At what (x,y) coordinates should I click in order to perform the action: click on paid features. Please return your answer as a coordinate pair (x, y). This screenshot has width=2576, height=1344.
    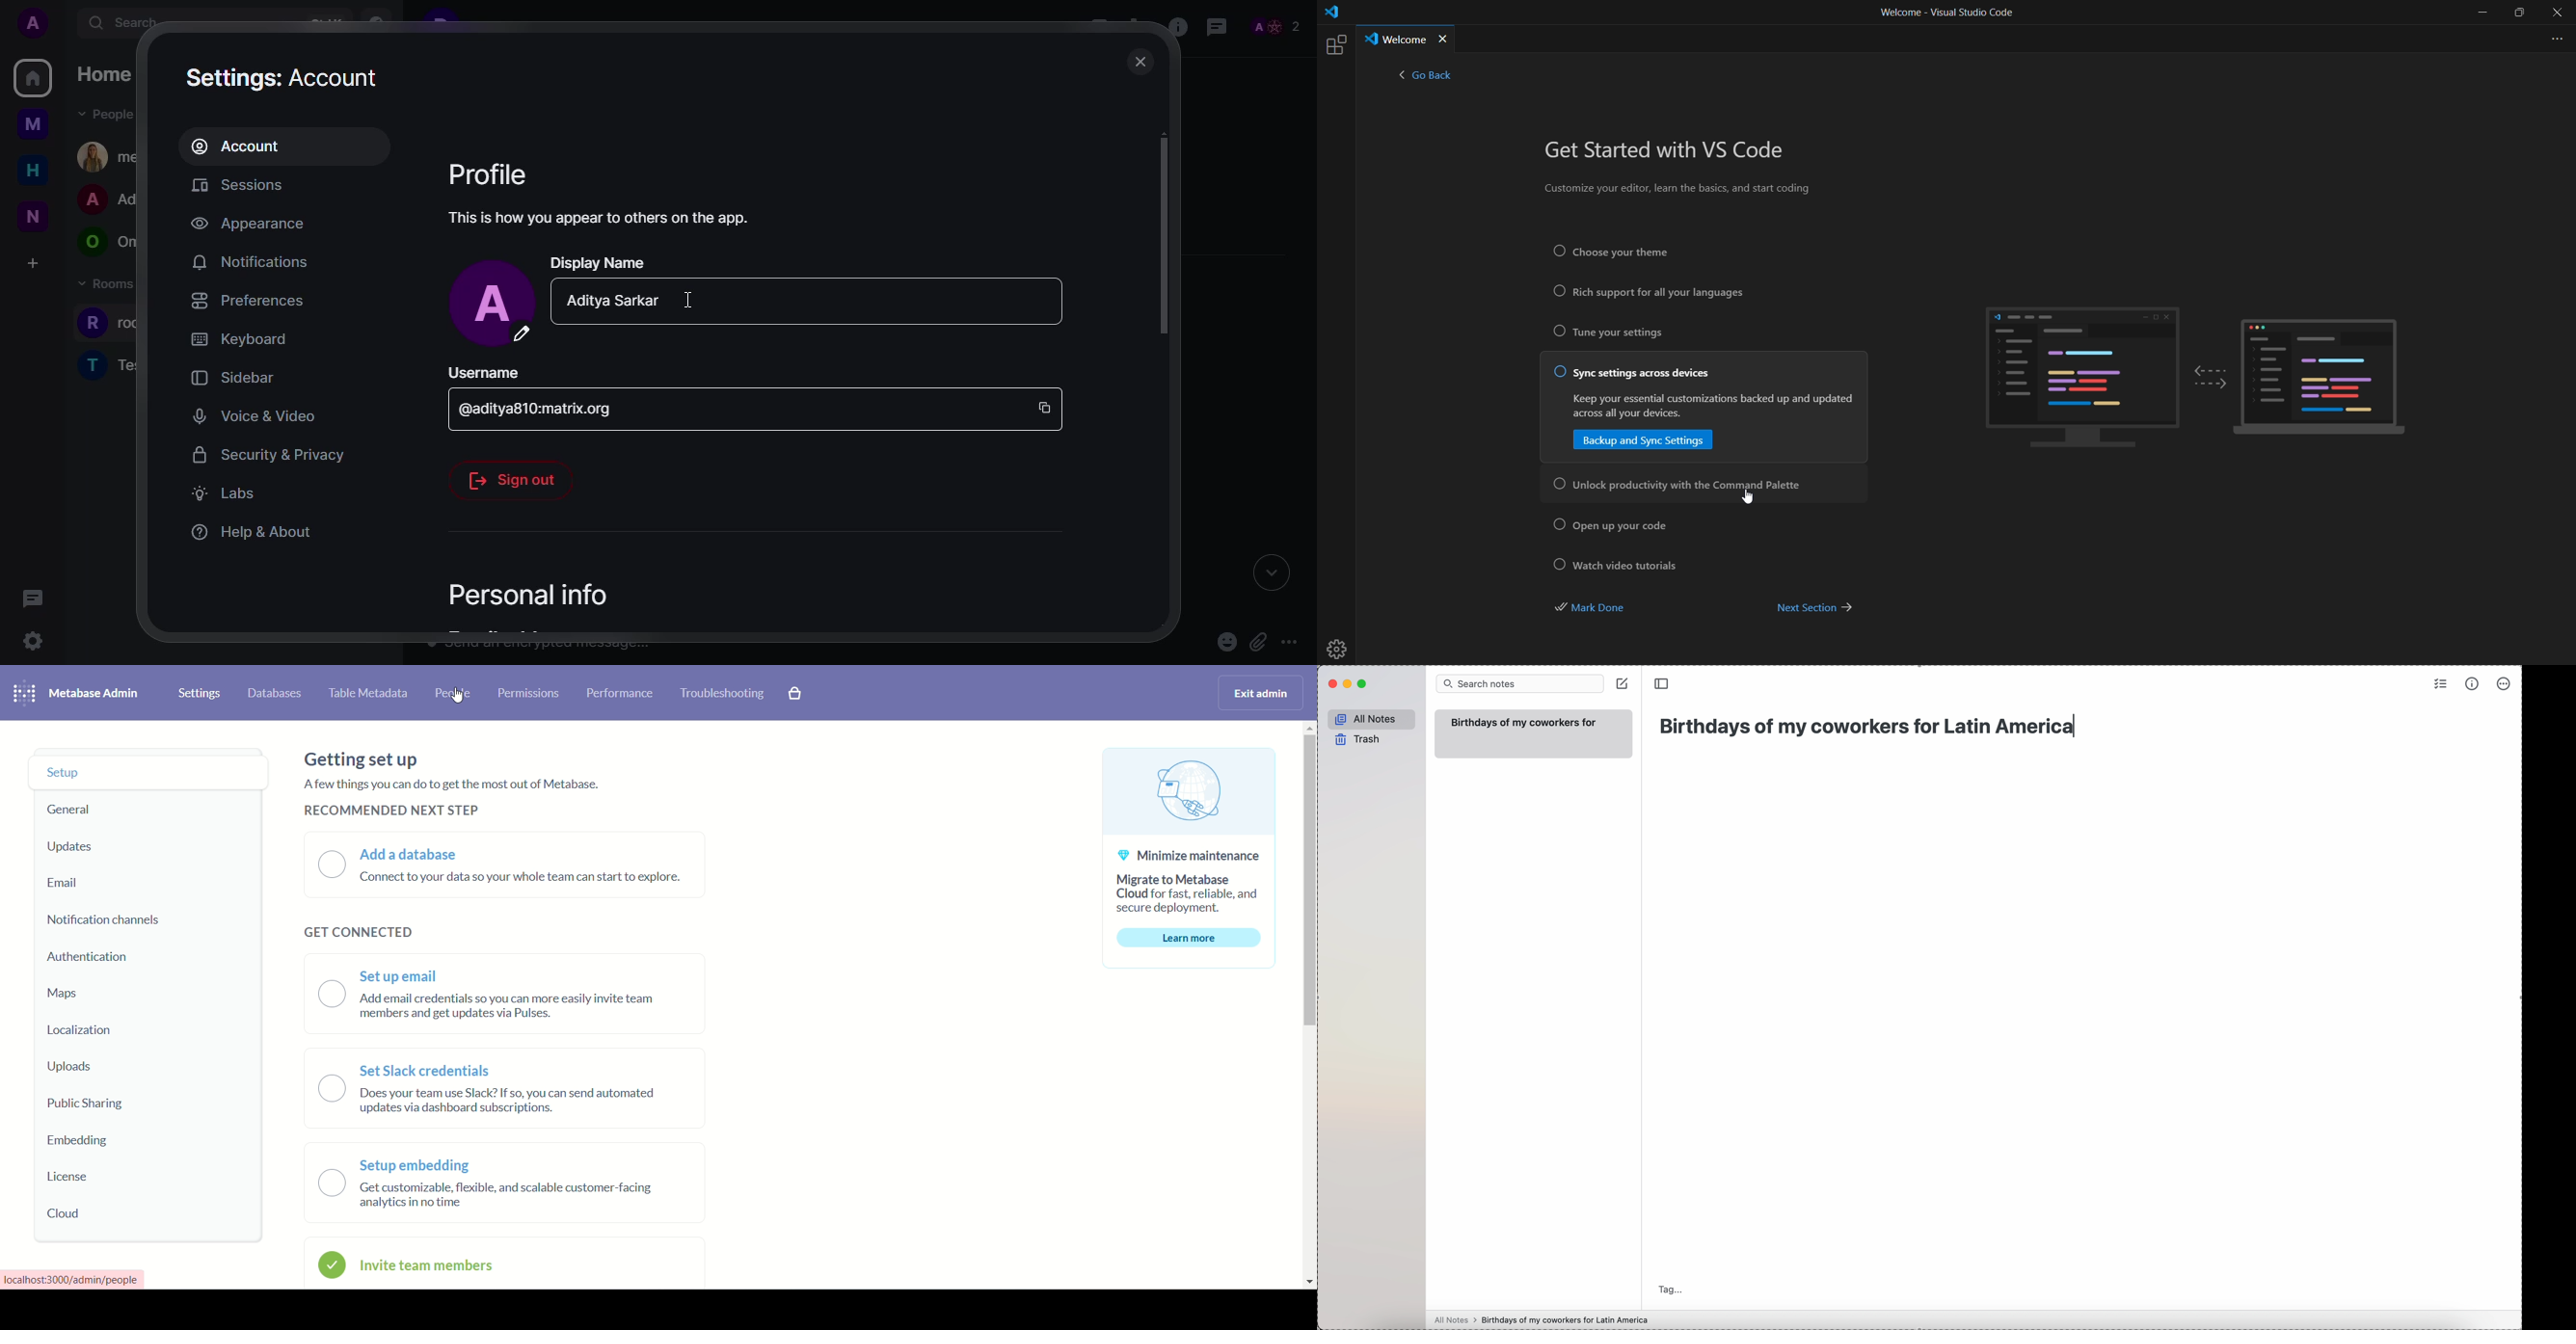
    Looking at the image, I should click on (796, 692).